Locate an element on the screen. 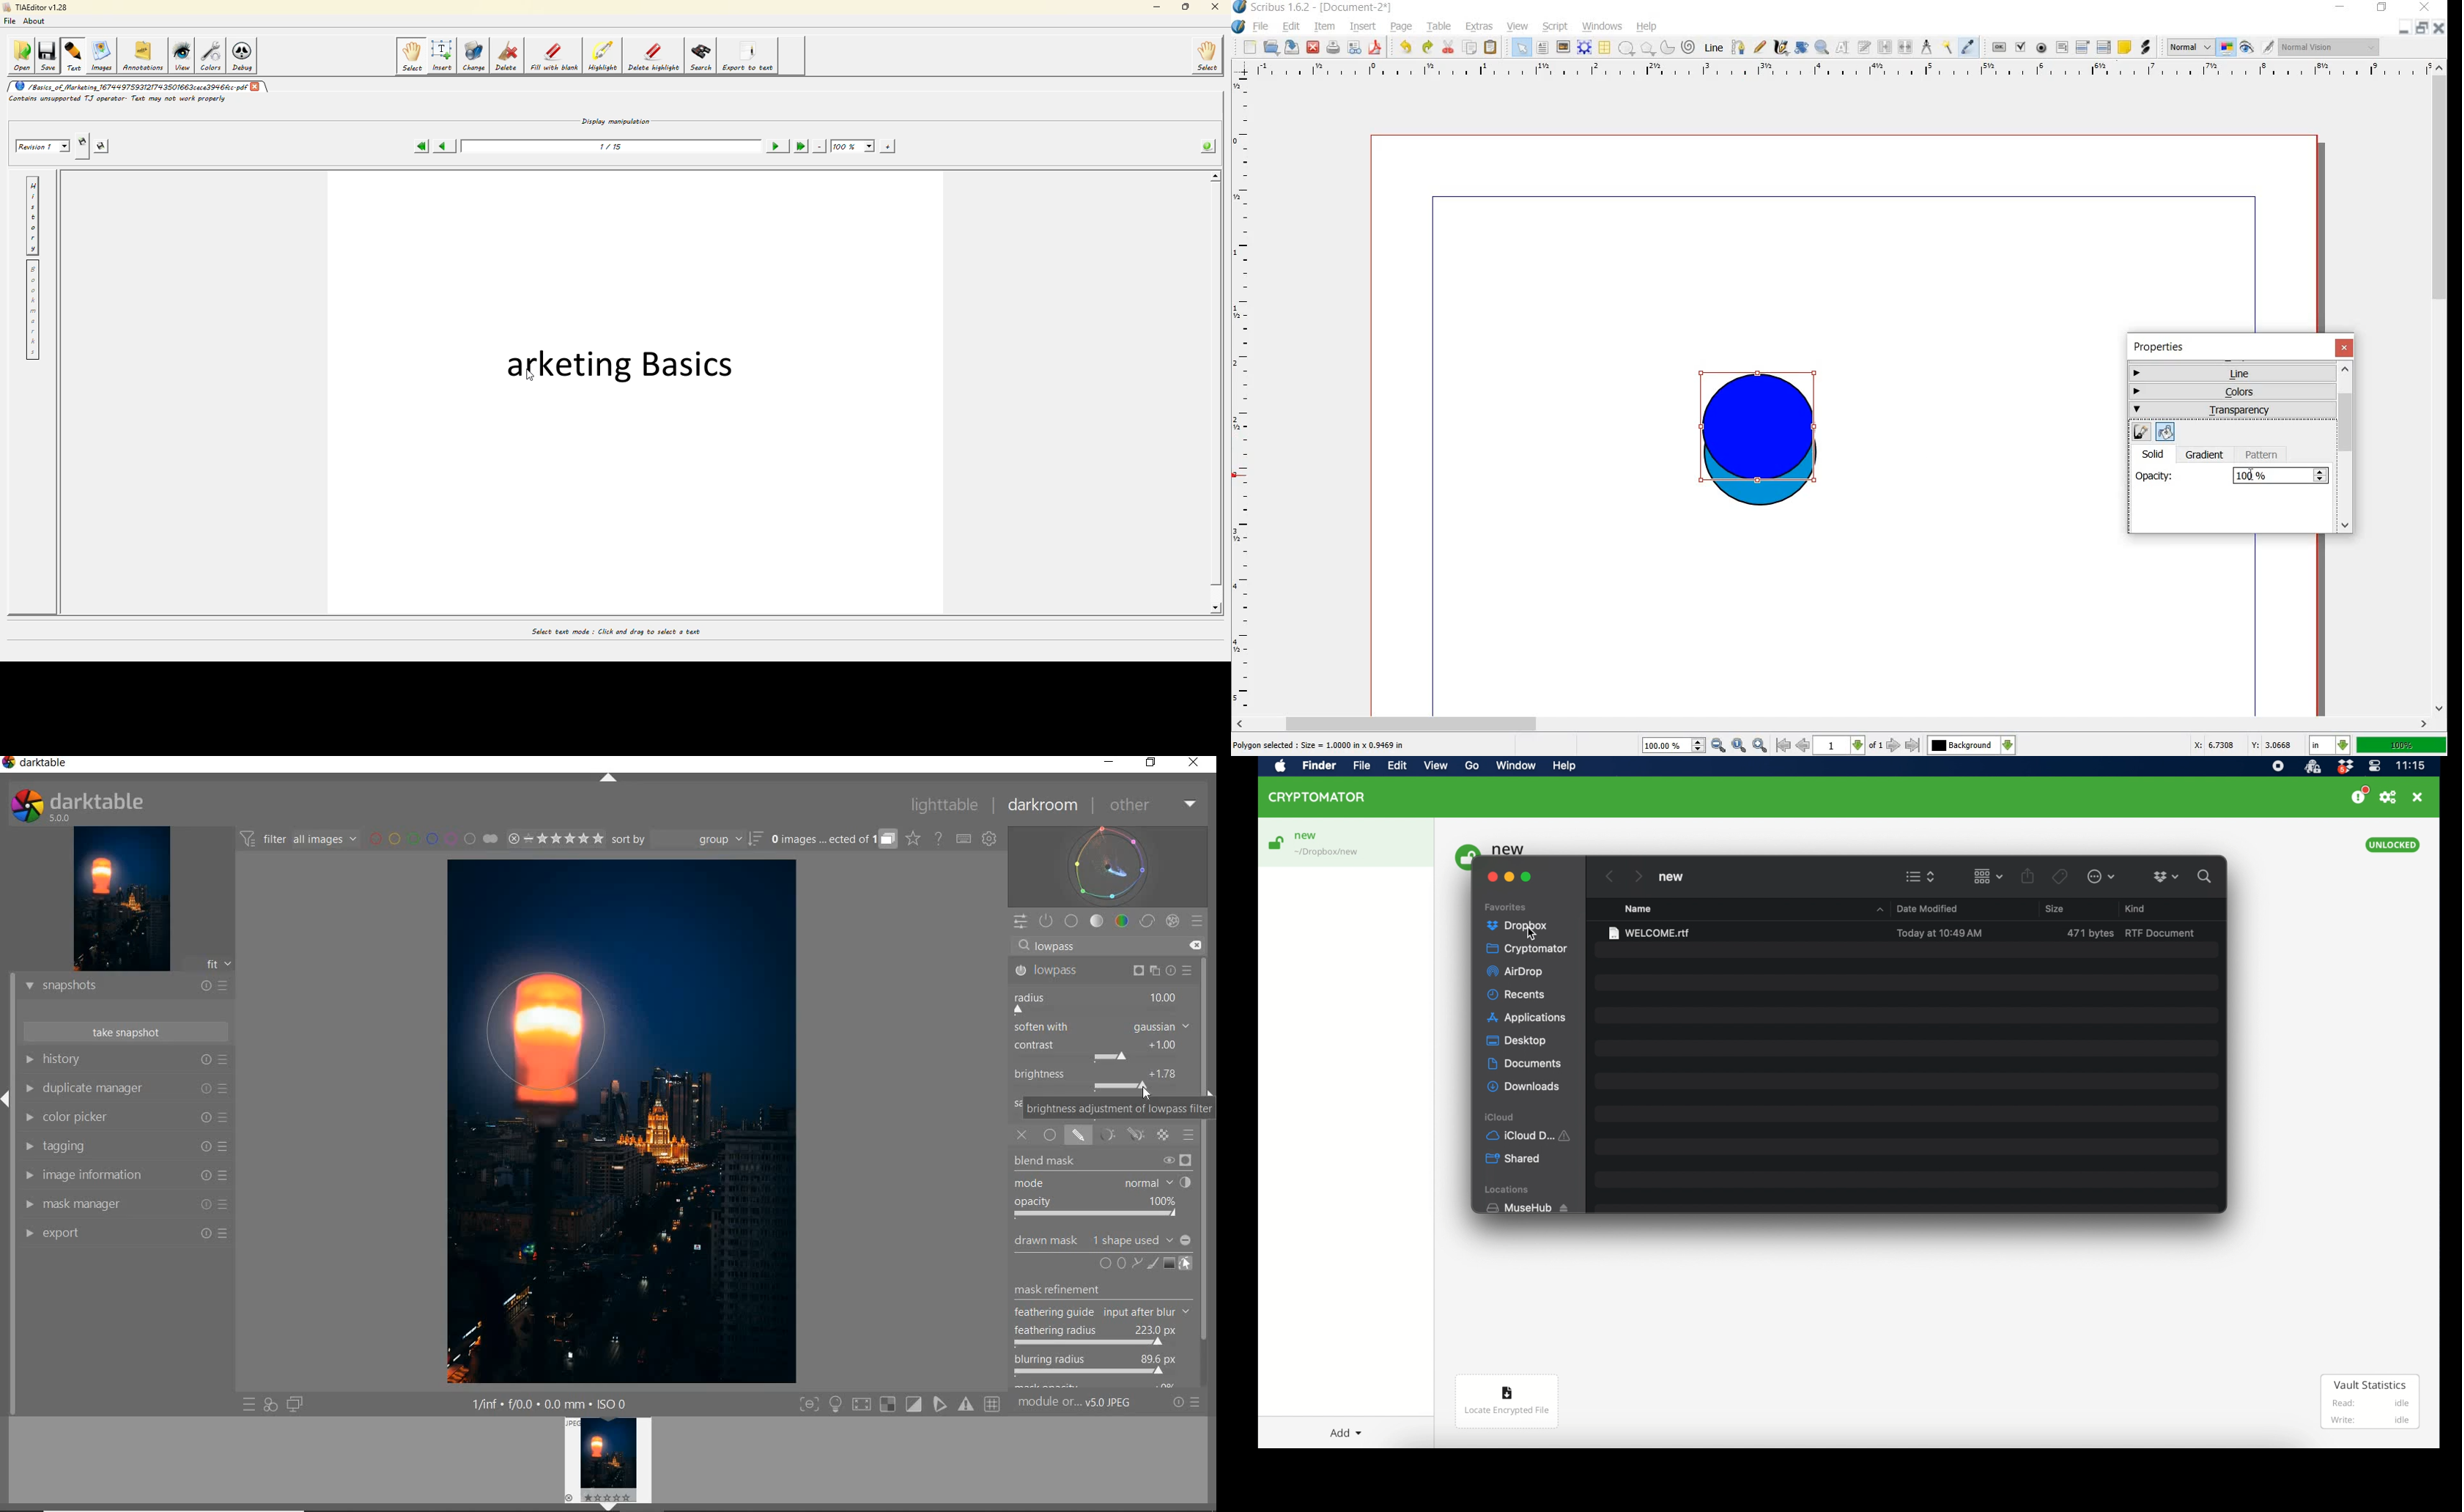  properties is located at coordinates (2164, 347).